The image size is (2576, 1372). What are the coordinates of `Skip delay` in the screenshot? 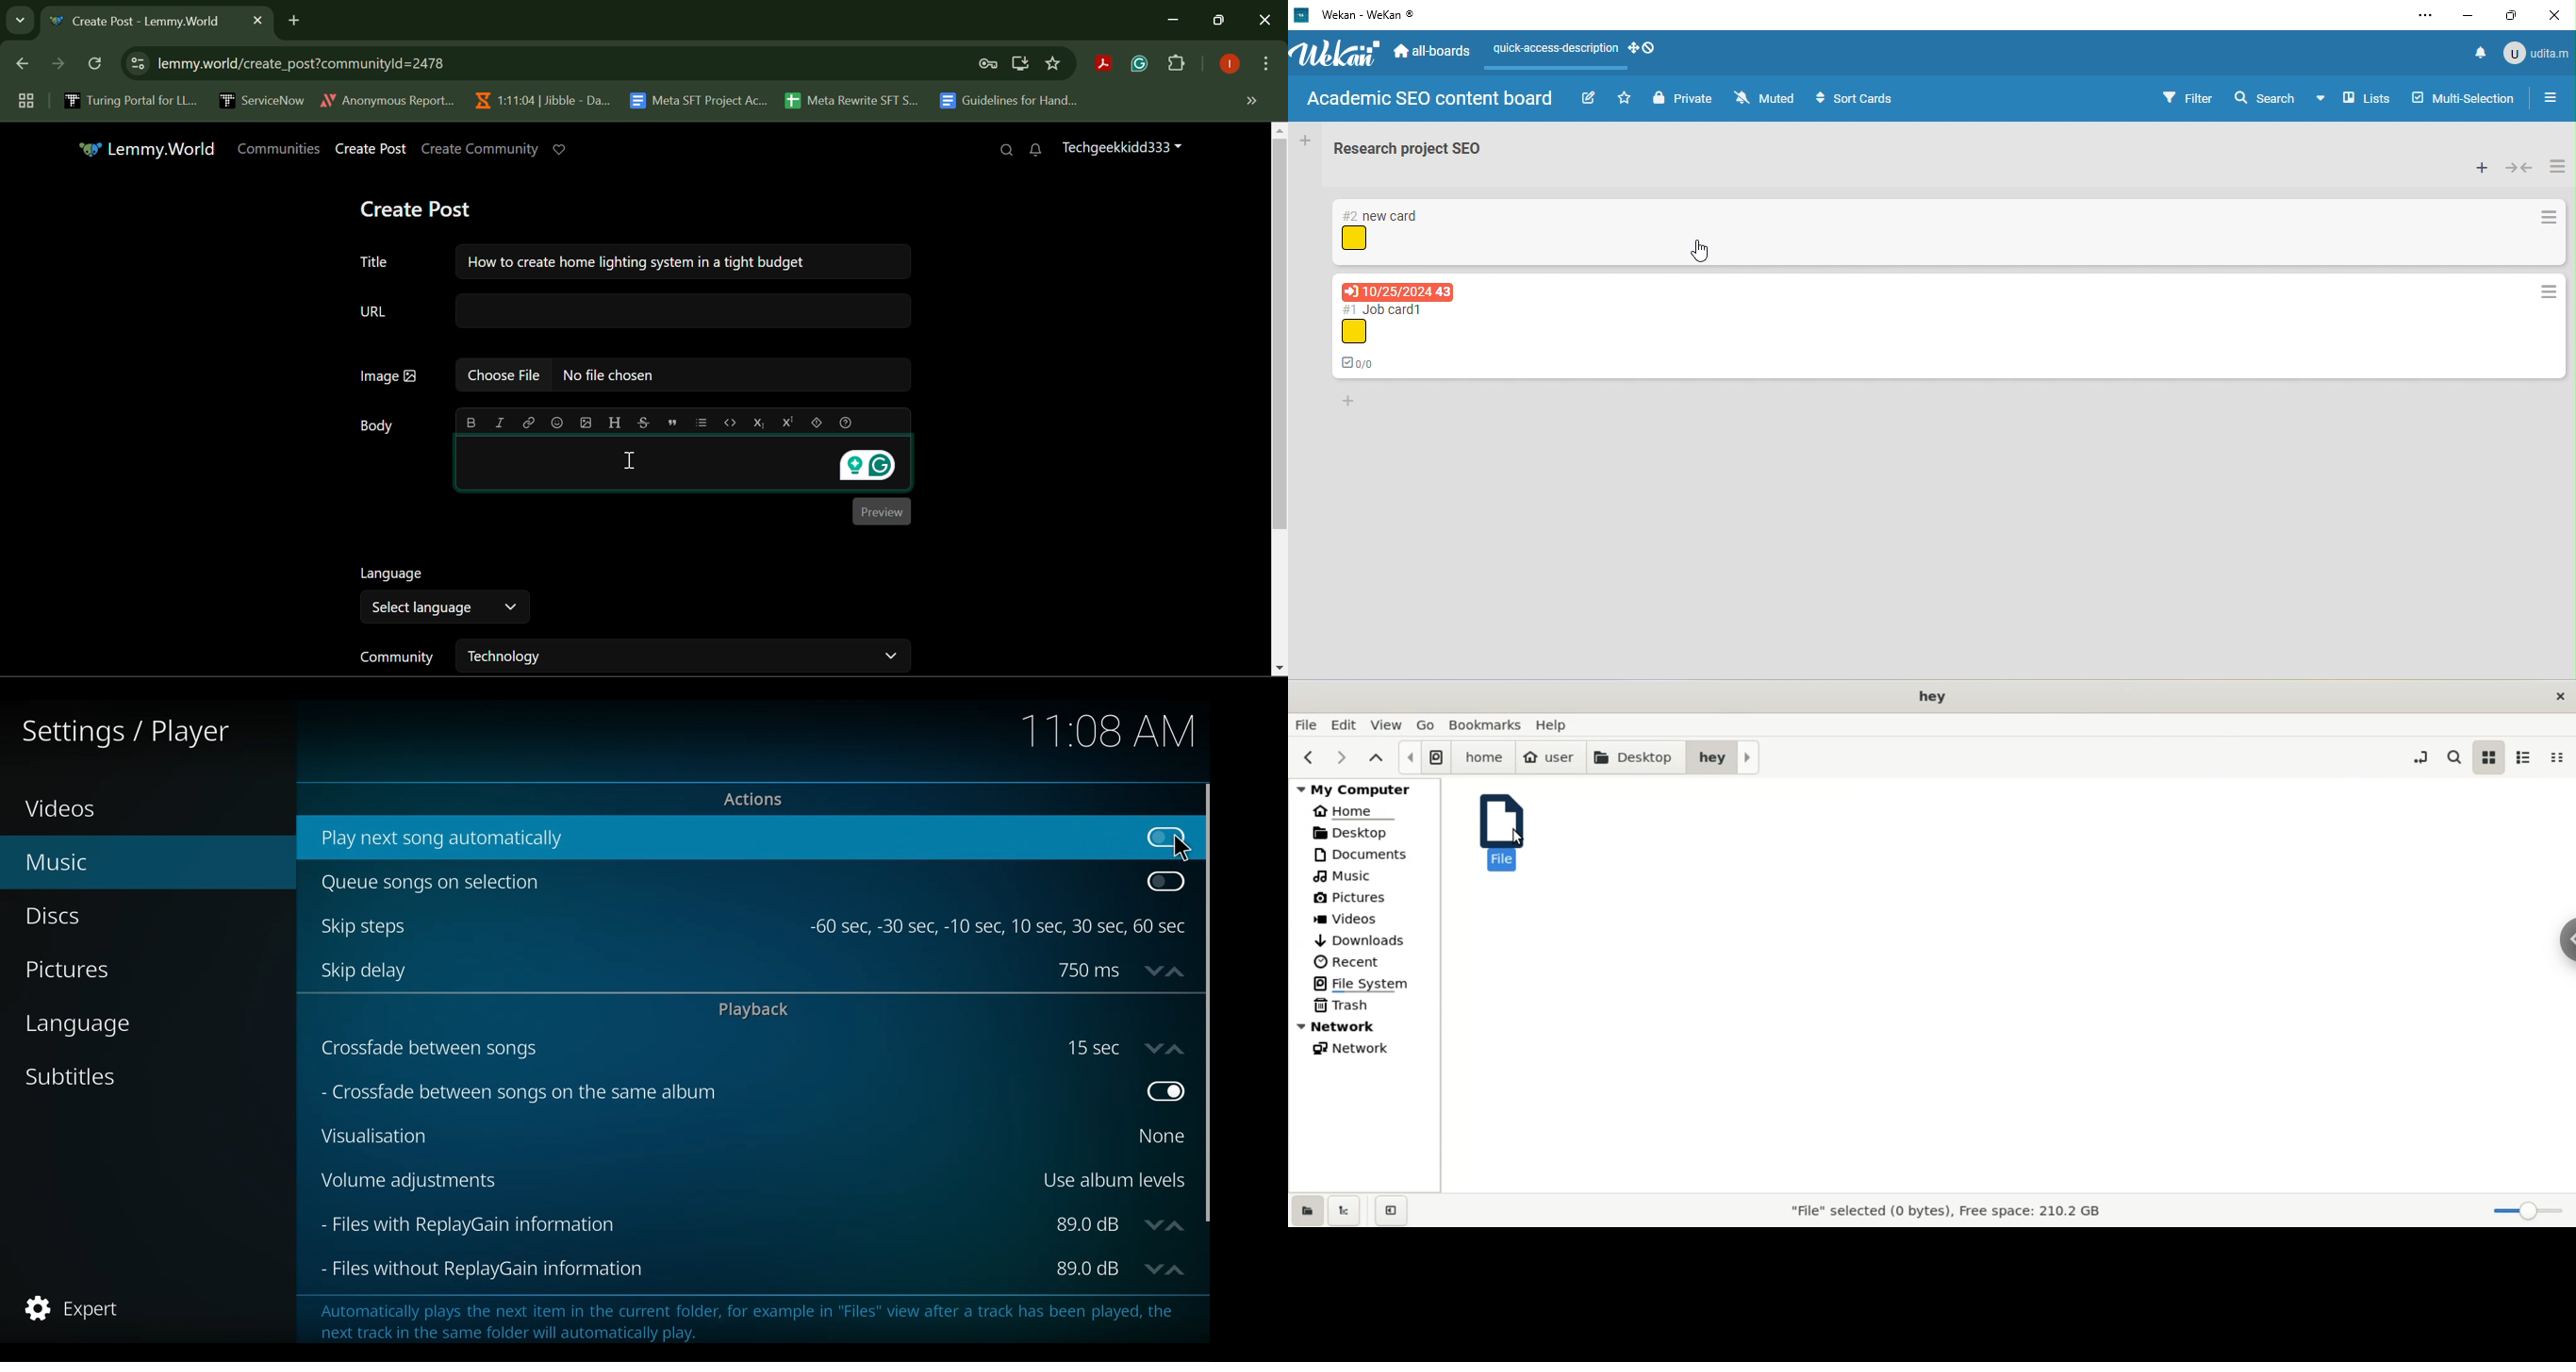 It's located at (678, 970).